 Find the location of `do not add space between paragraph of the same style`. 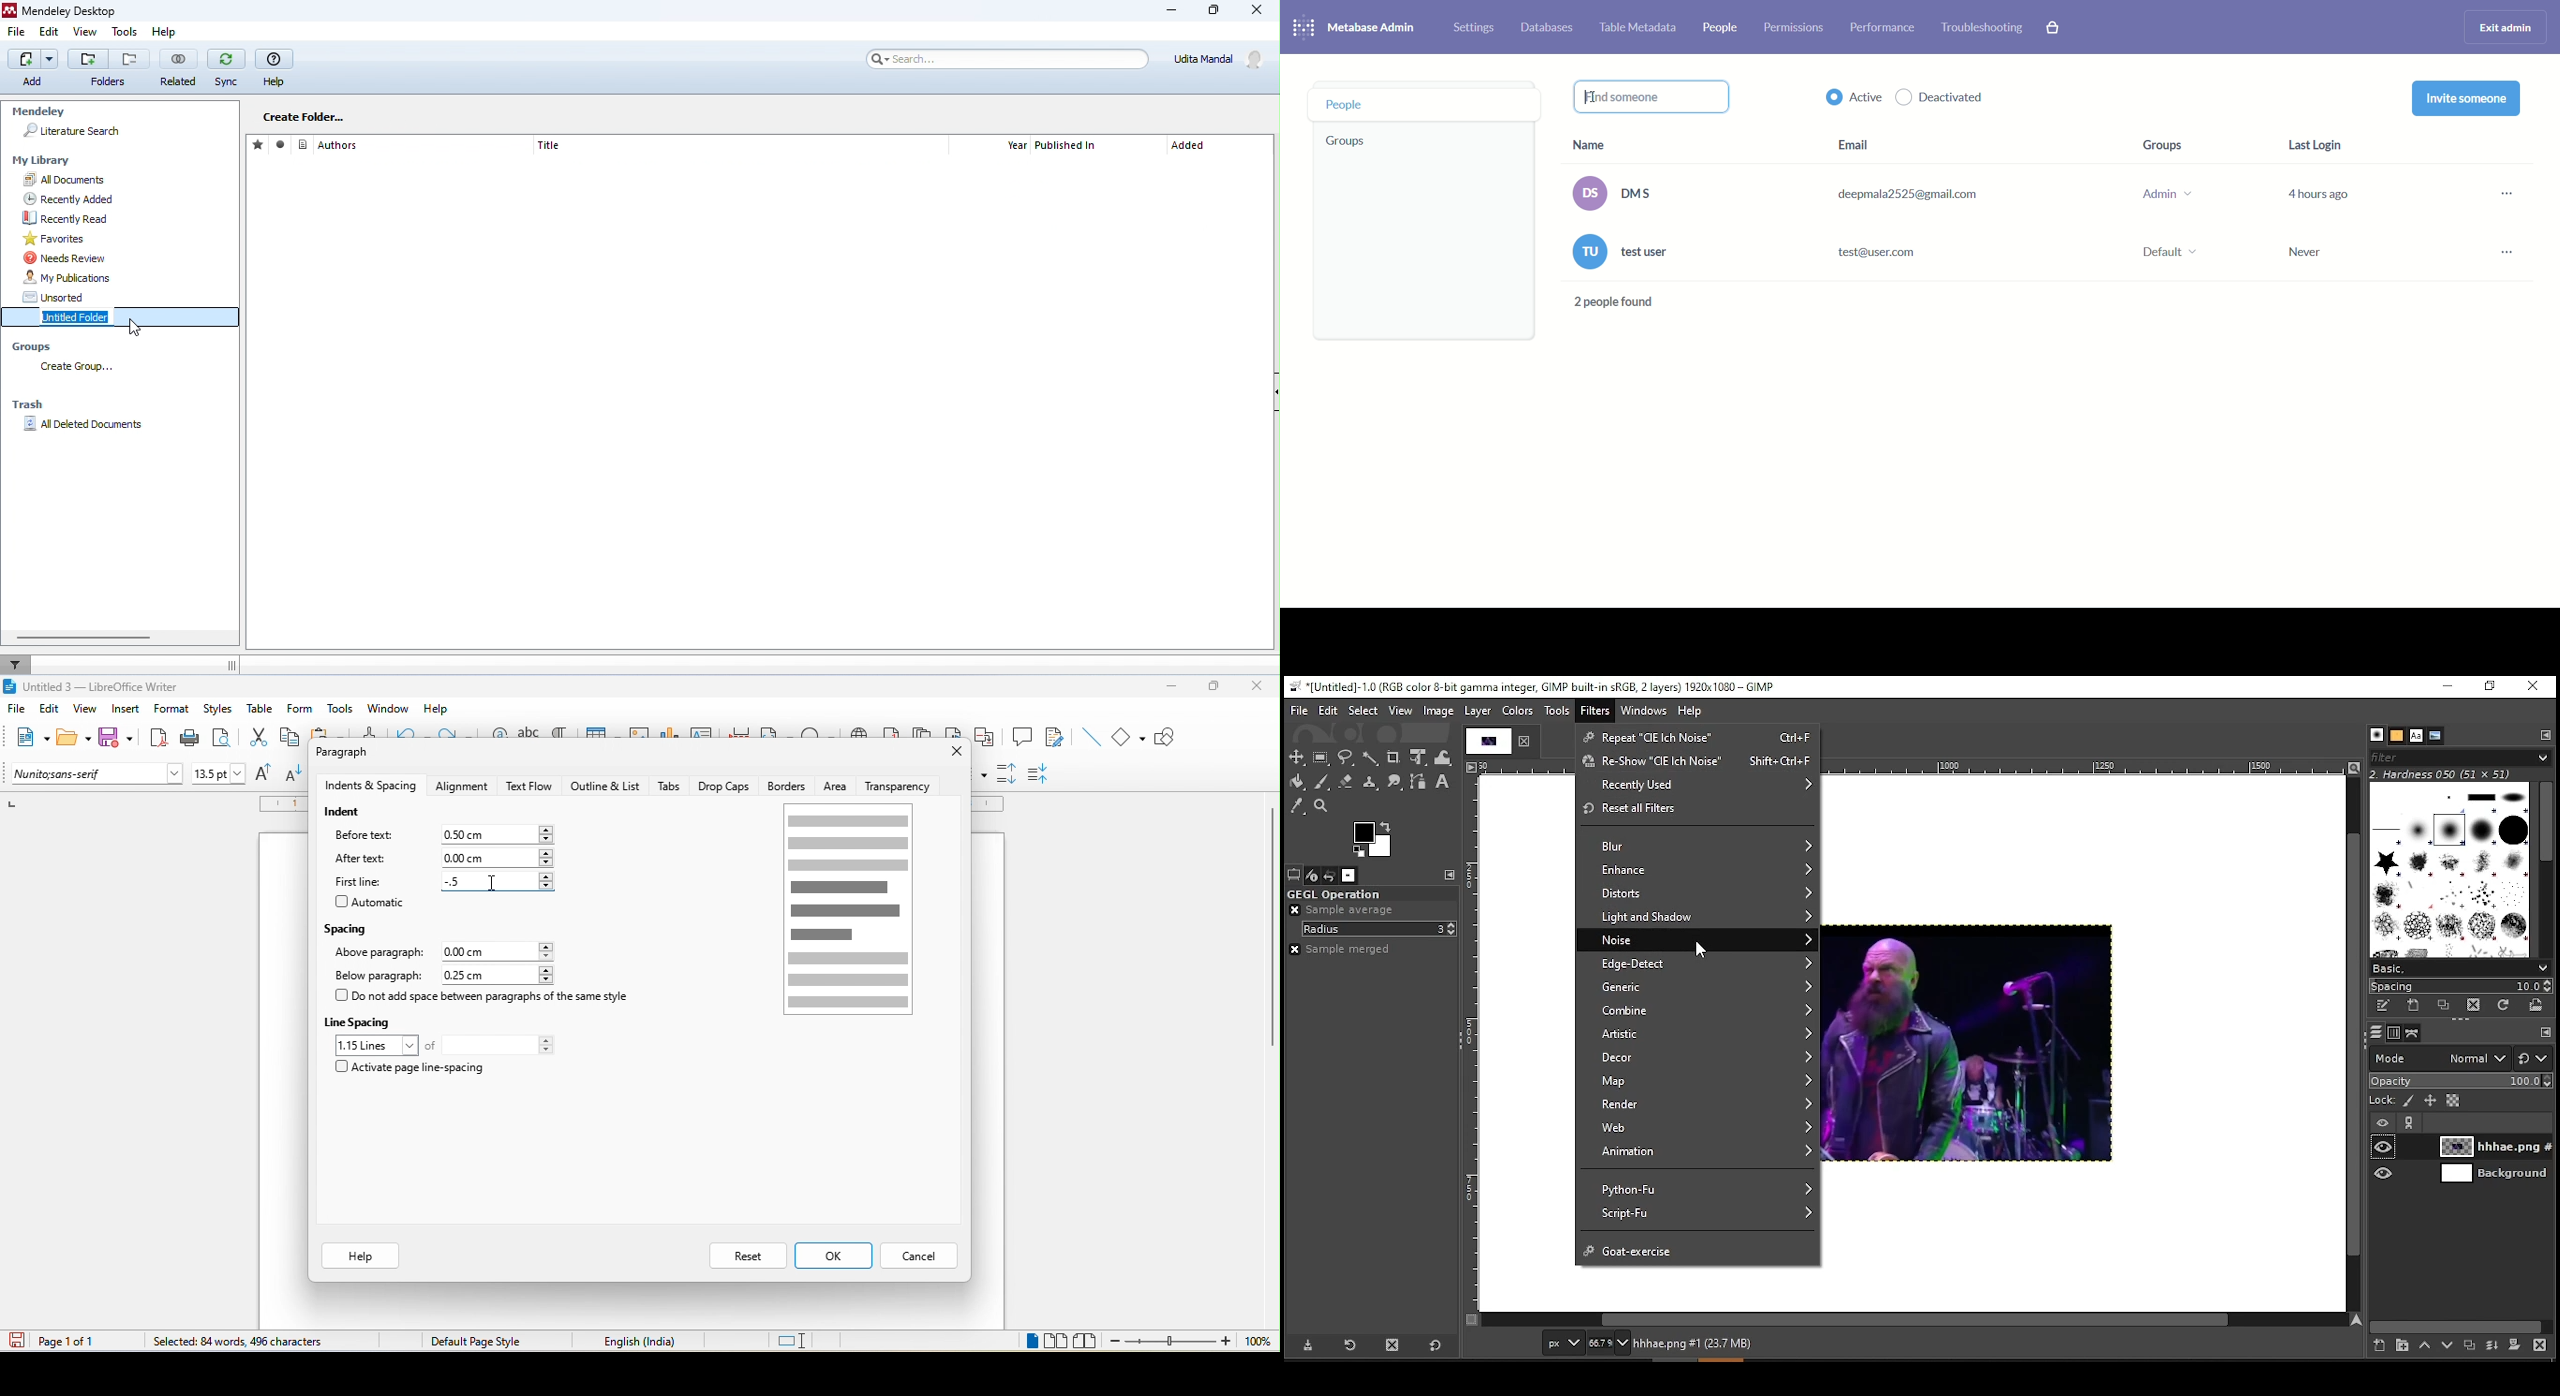

do not add space between paragraph of the same style is located at coordinates (496, 997).